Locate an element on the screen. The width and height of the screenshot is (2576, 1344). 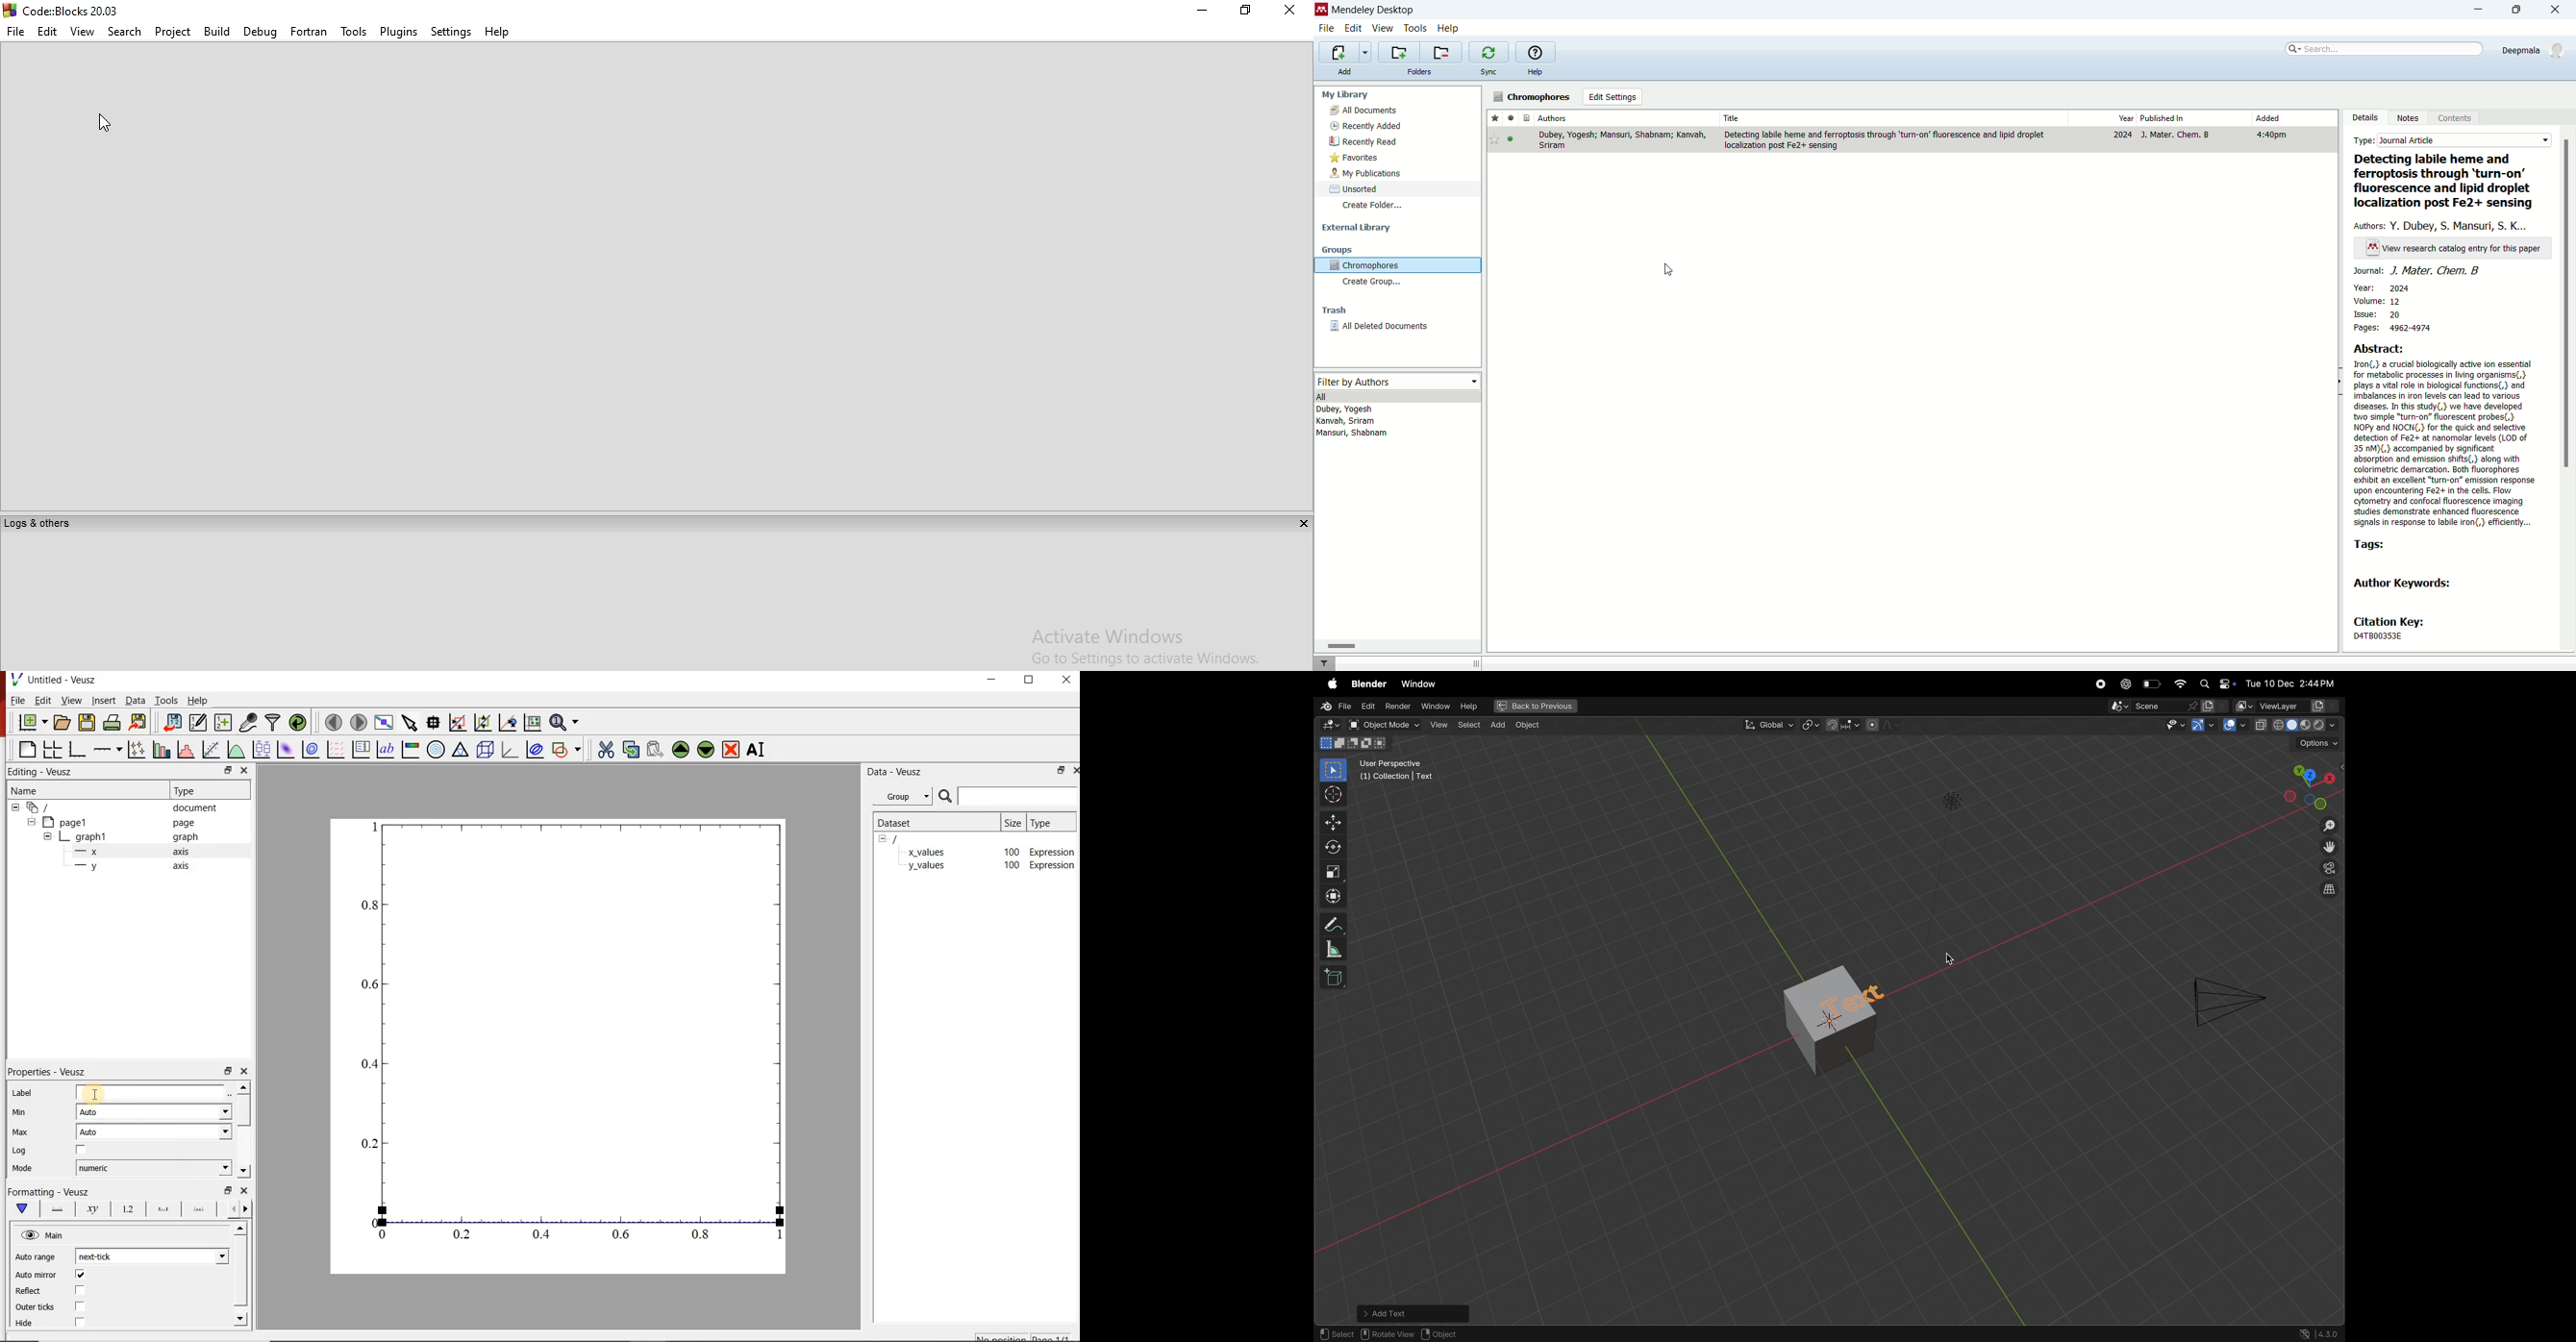
text is located at coordinates (2455, 249).